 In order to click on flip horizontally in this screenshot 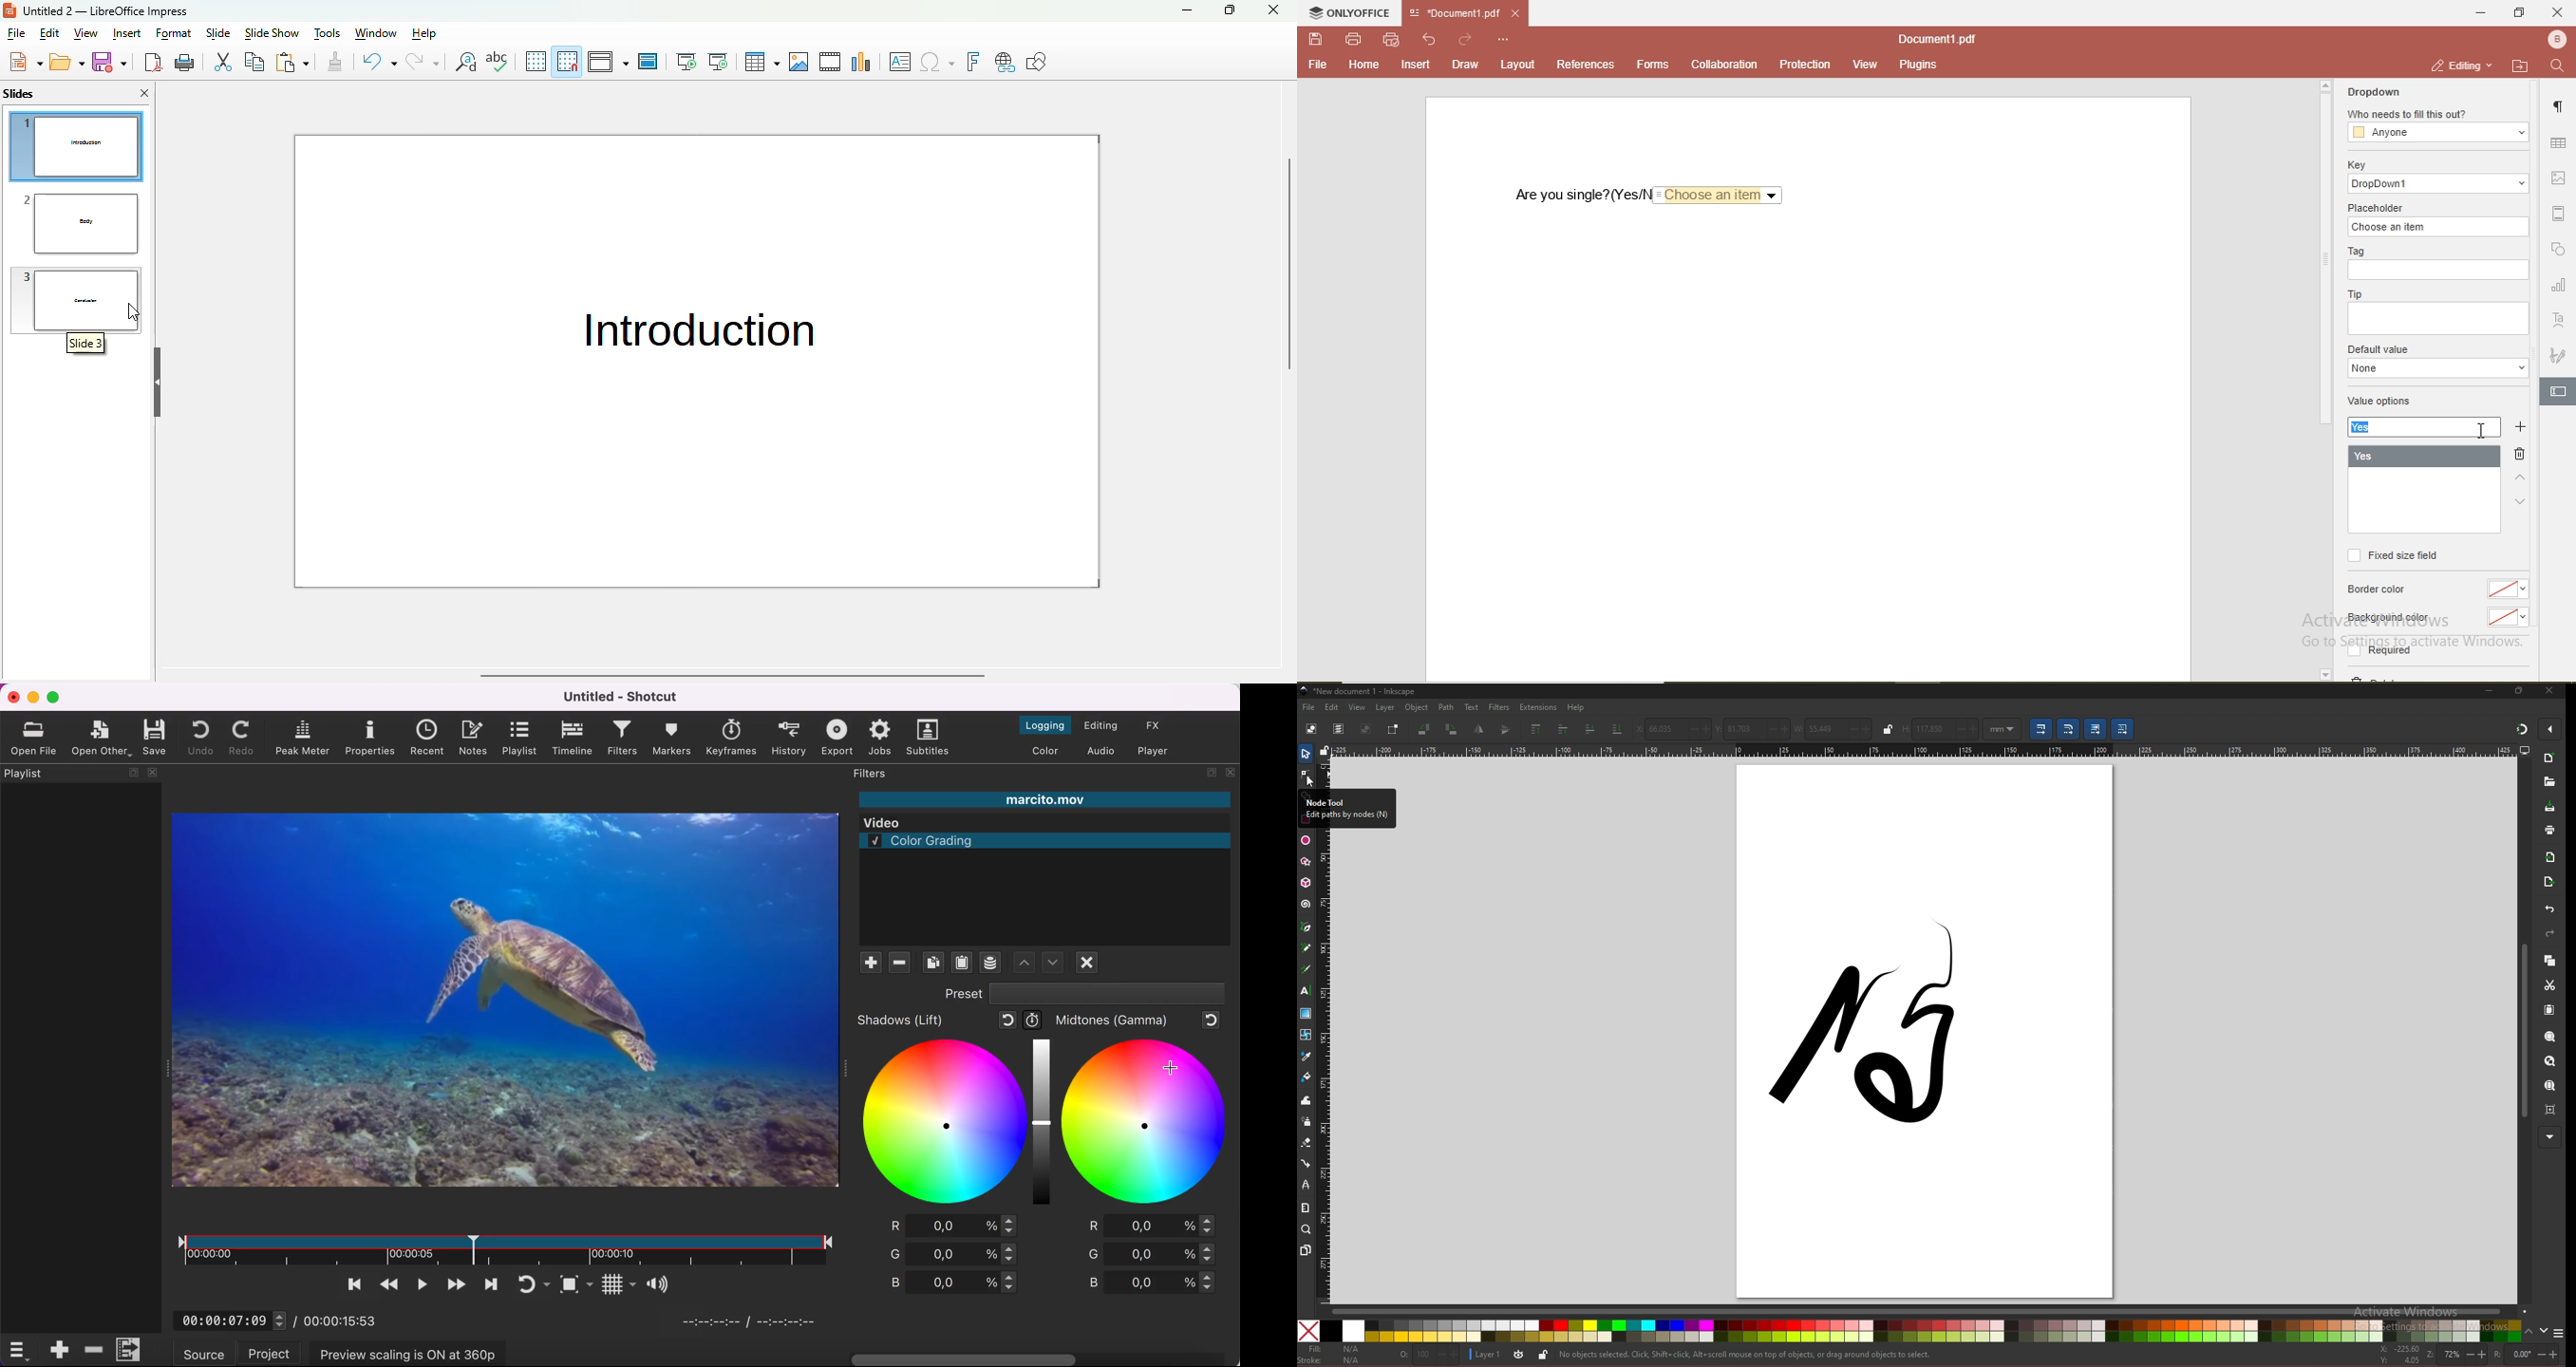, I will do `click(1507, 730)`.